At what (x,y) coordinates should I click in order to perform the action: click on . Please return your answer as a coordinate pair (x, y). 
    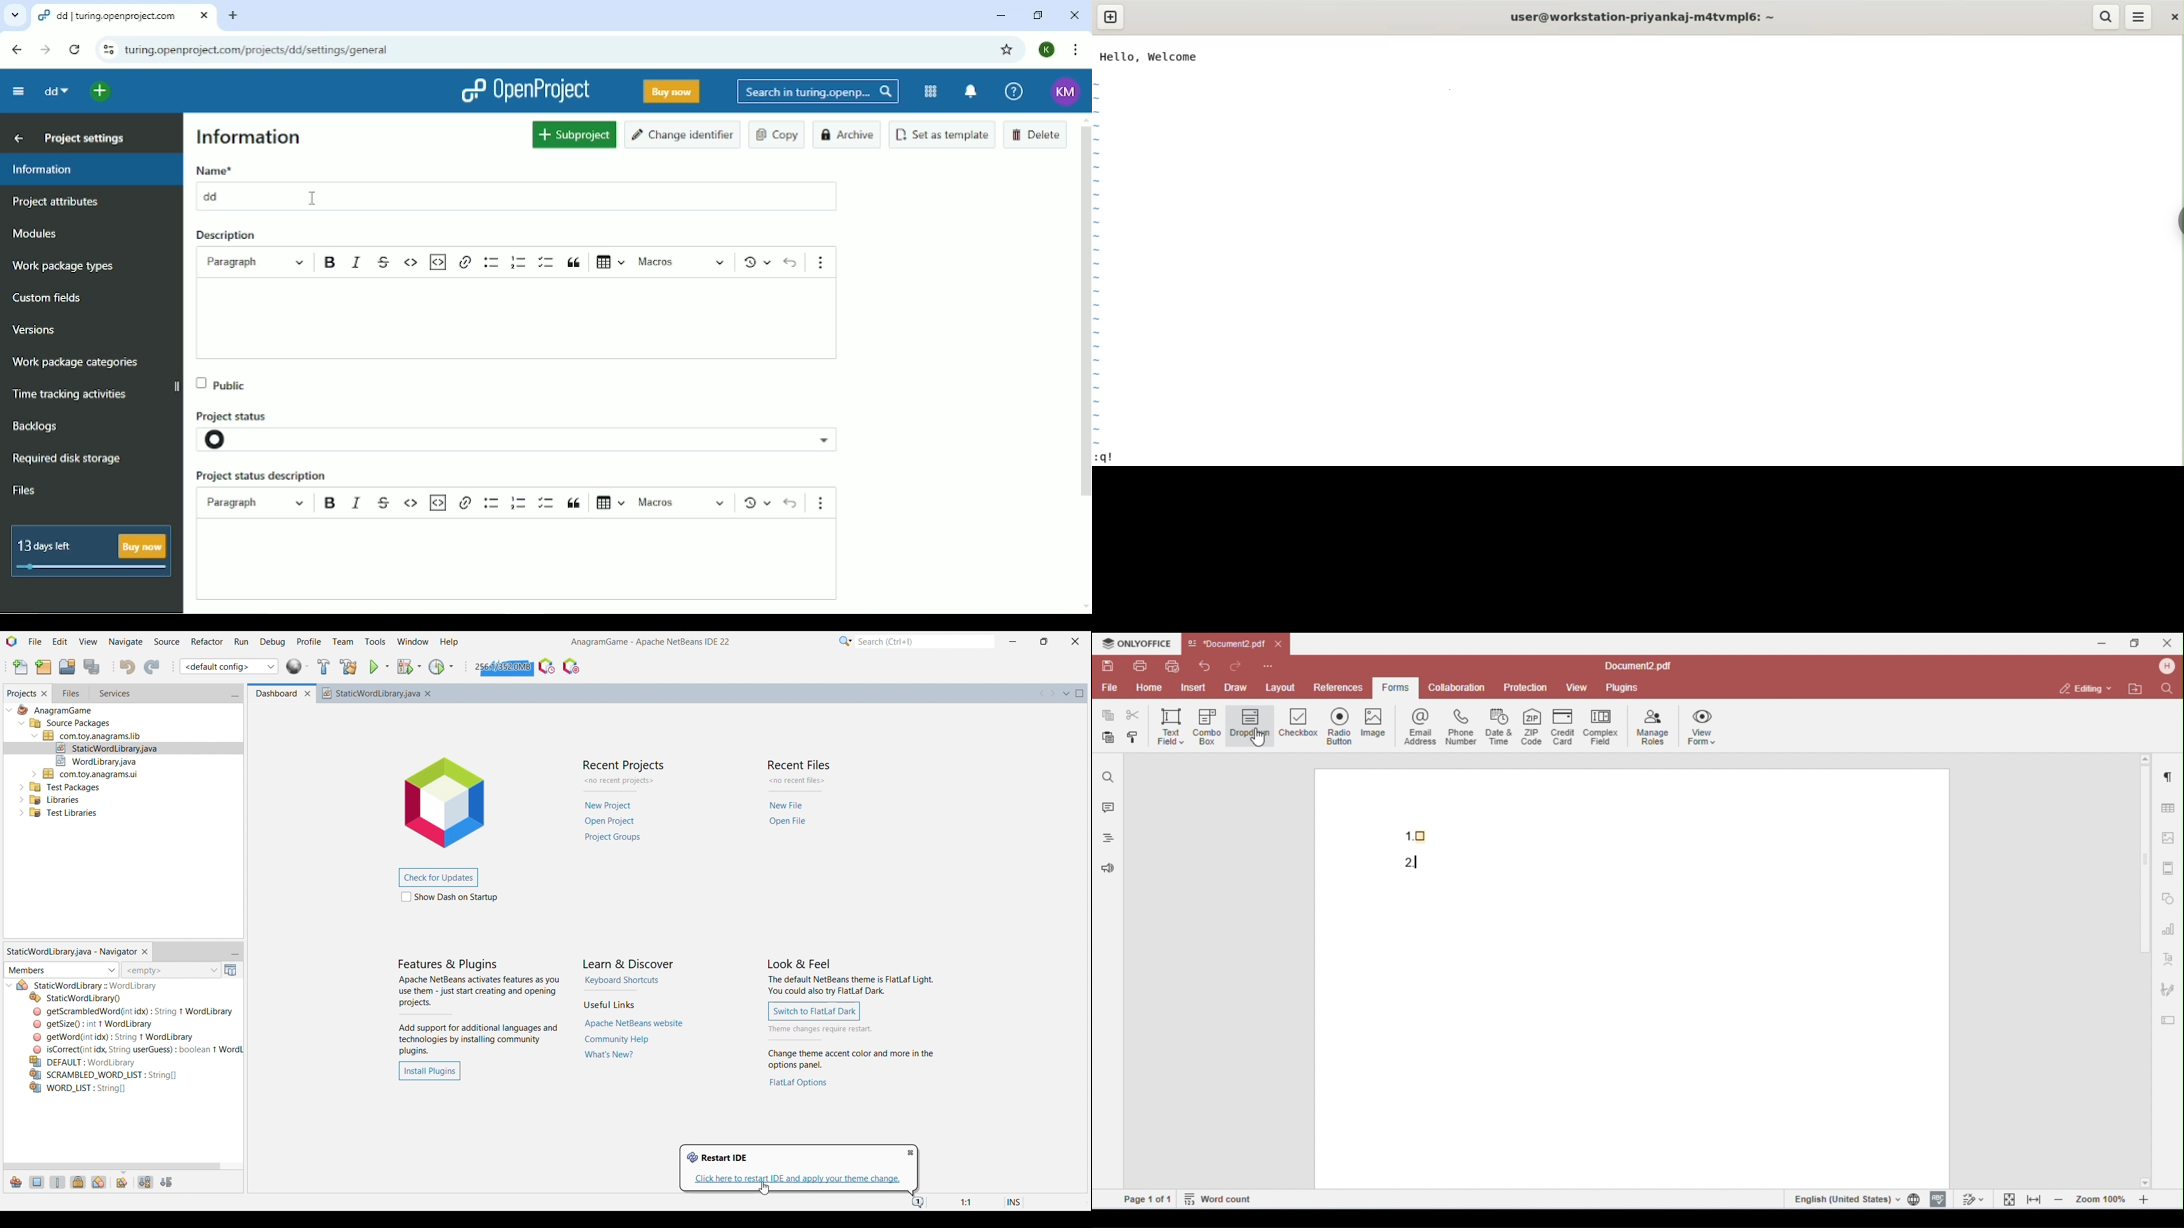
    Looking at the image, I should click on (55, 711).